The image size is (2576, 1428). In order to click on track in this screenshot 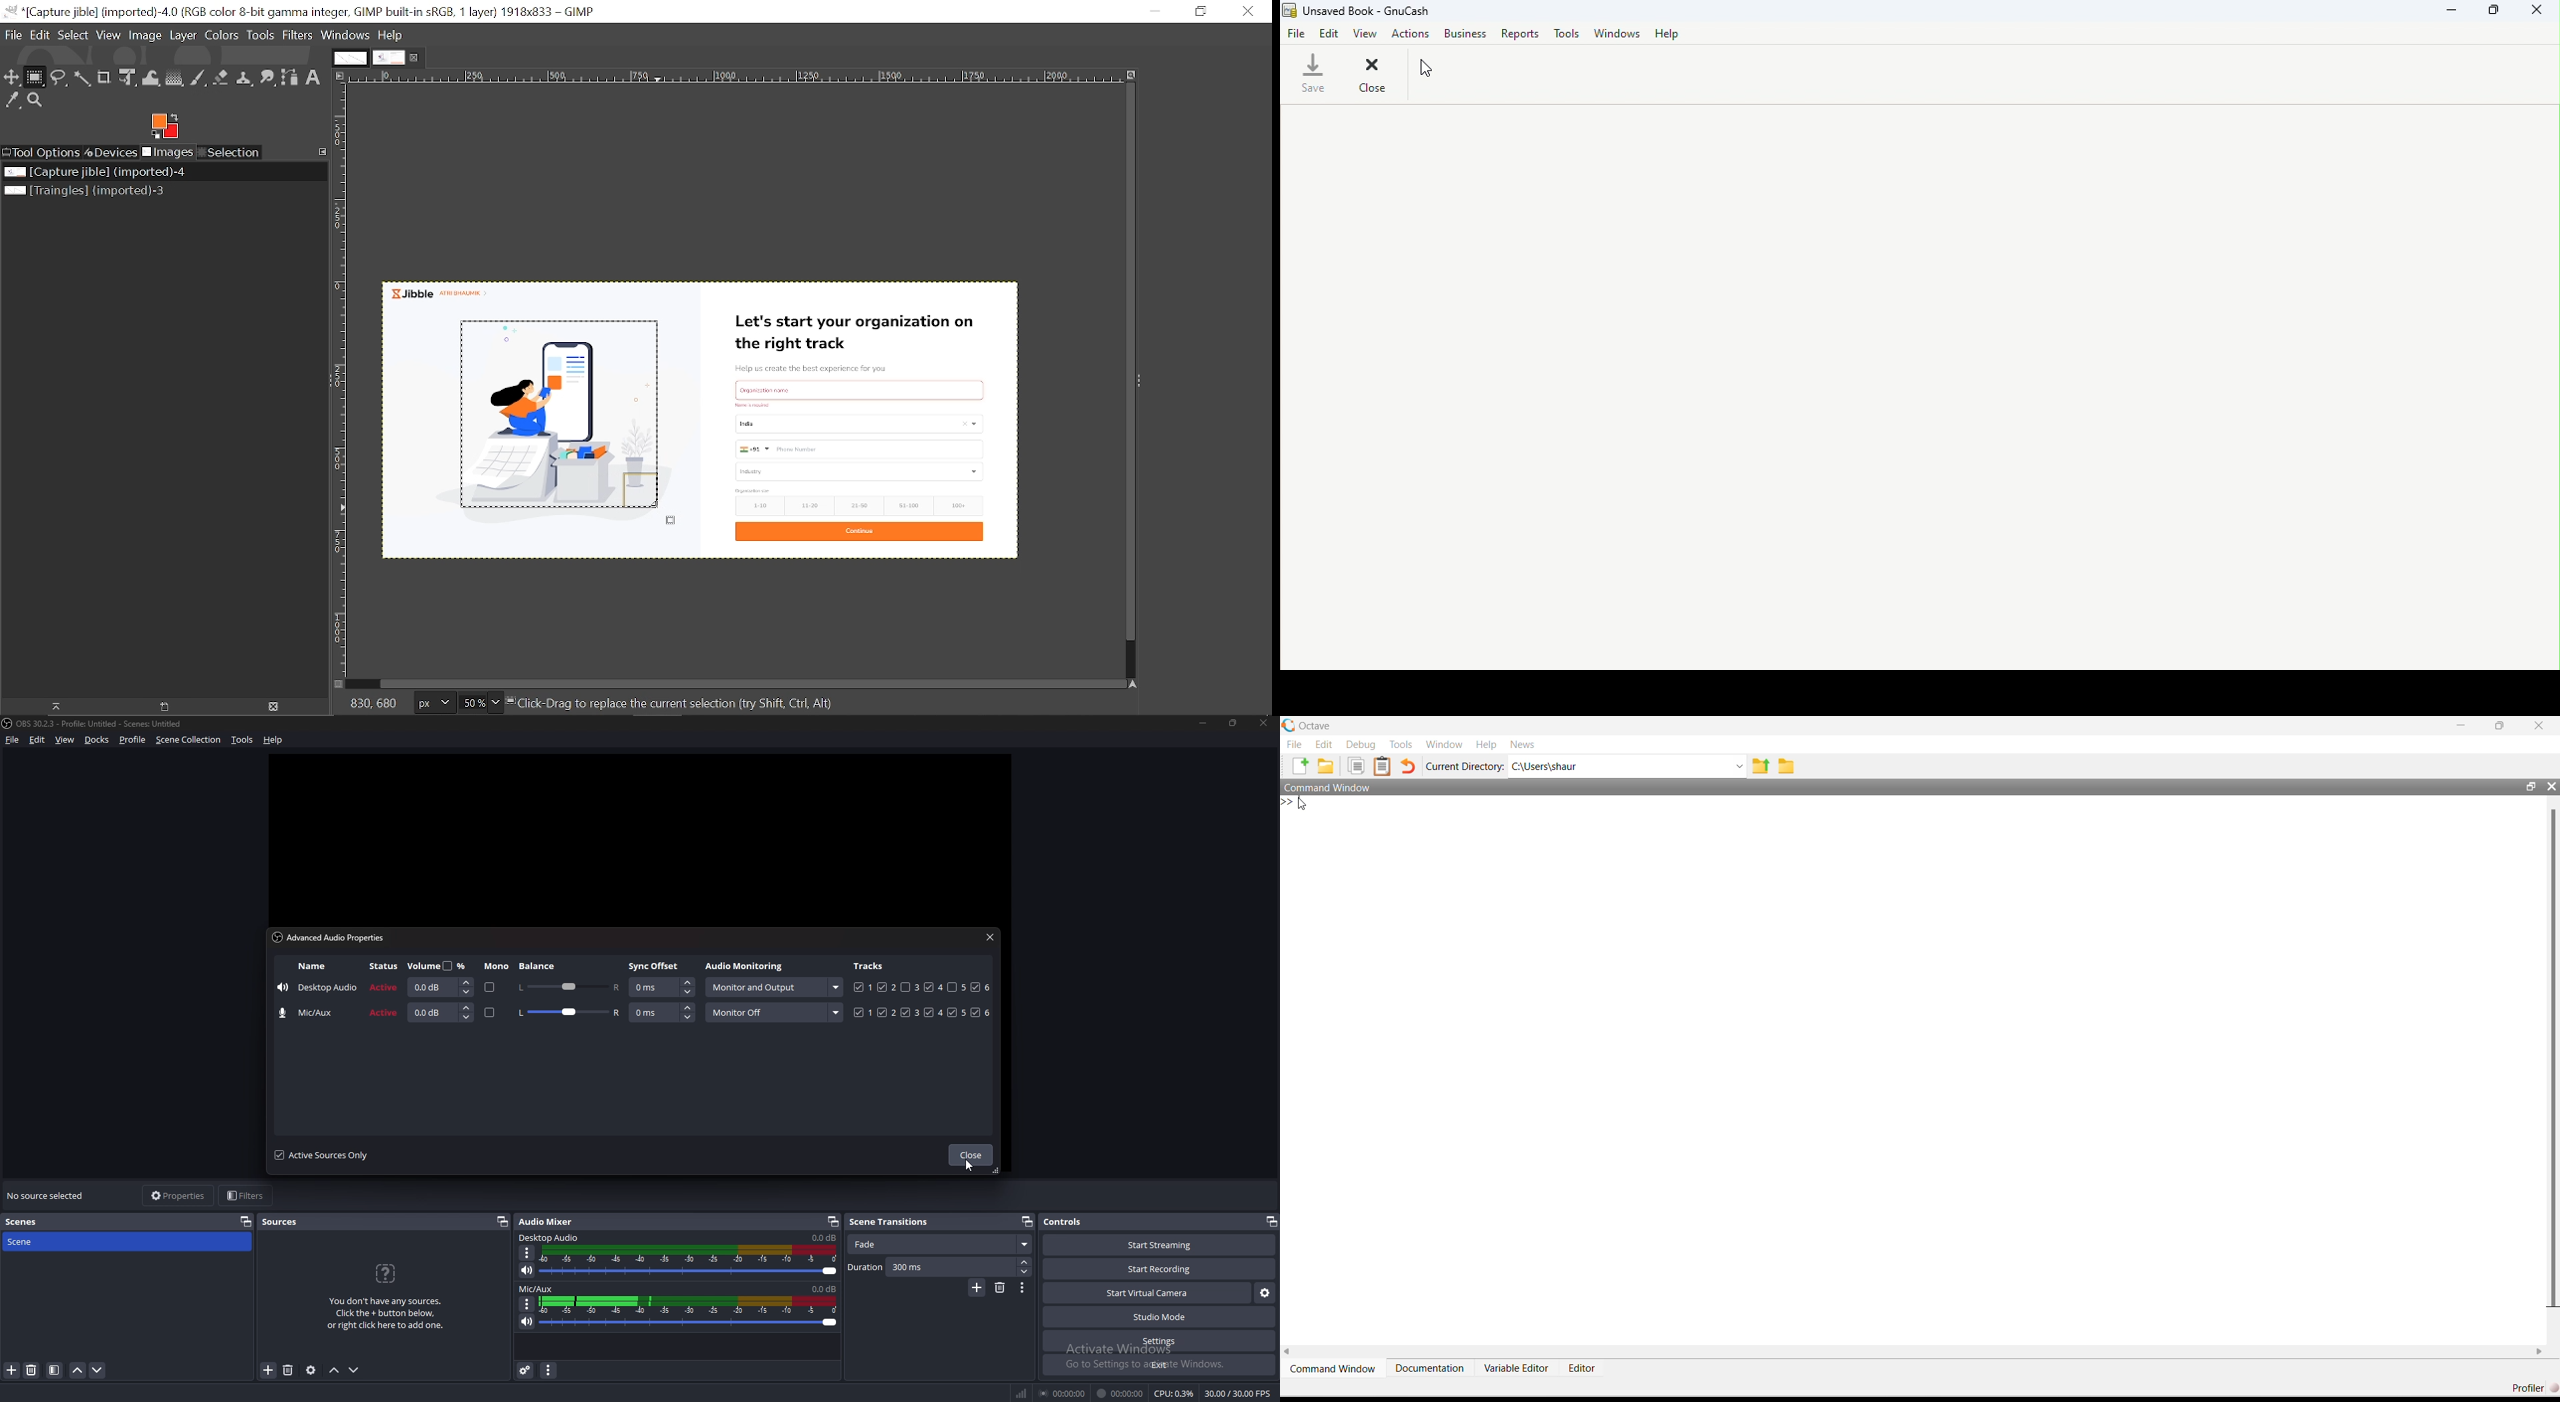, I will do `click(953, 987)`.